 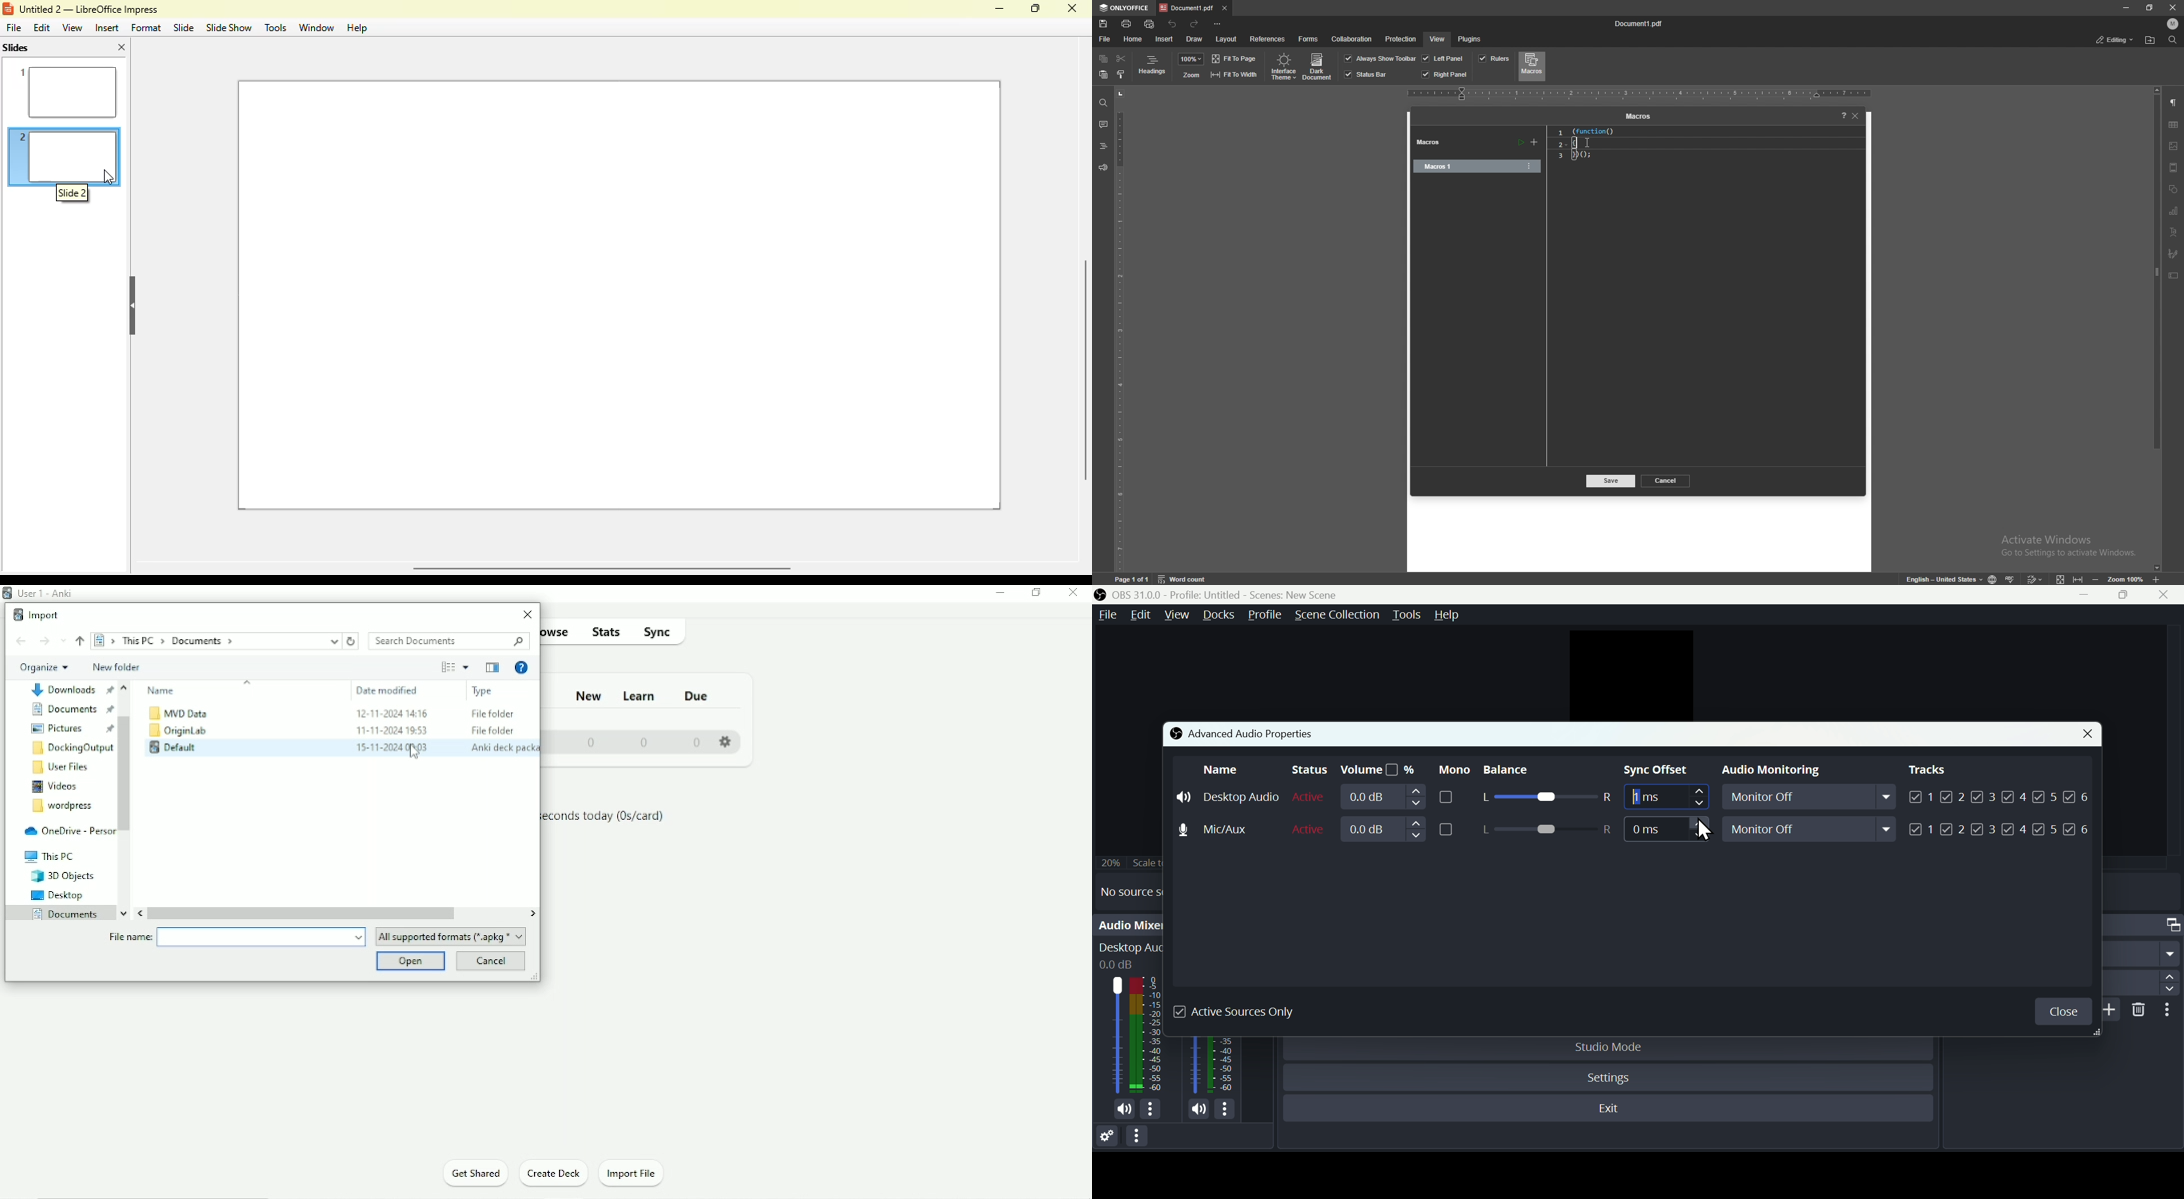 I want to click on (un)check Track 6, so click(x=2077, y=830).